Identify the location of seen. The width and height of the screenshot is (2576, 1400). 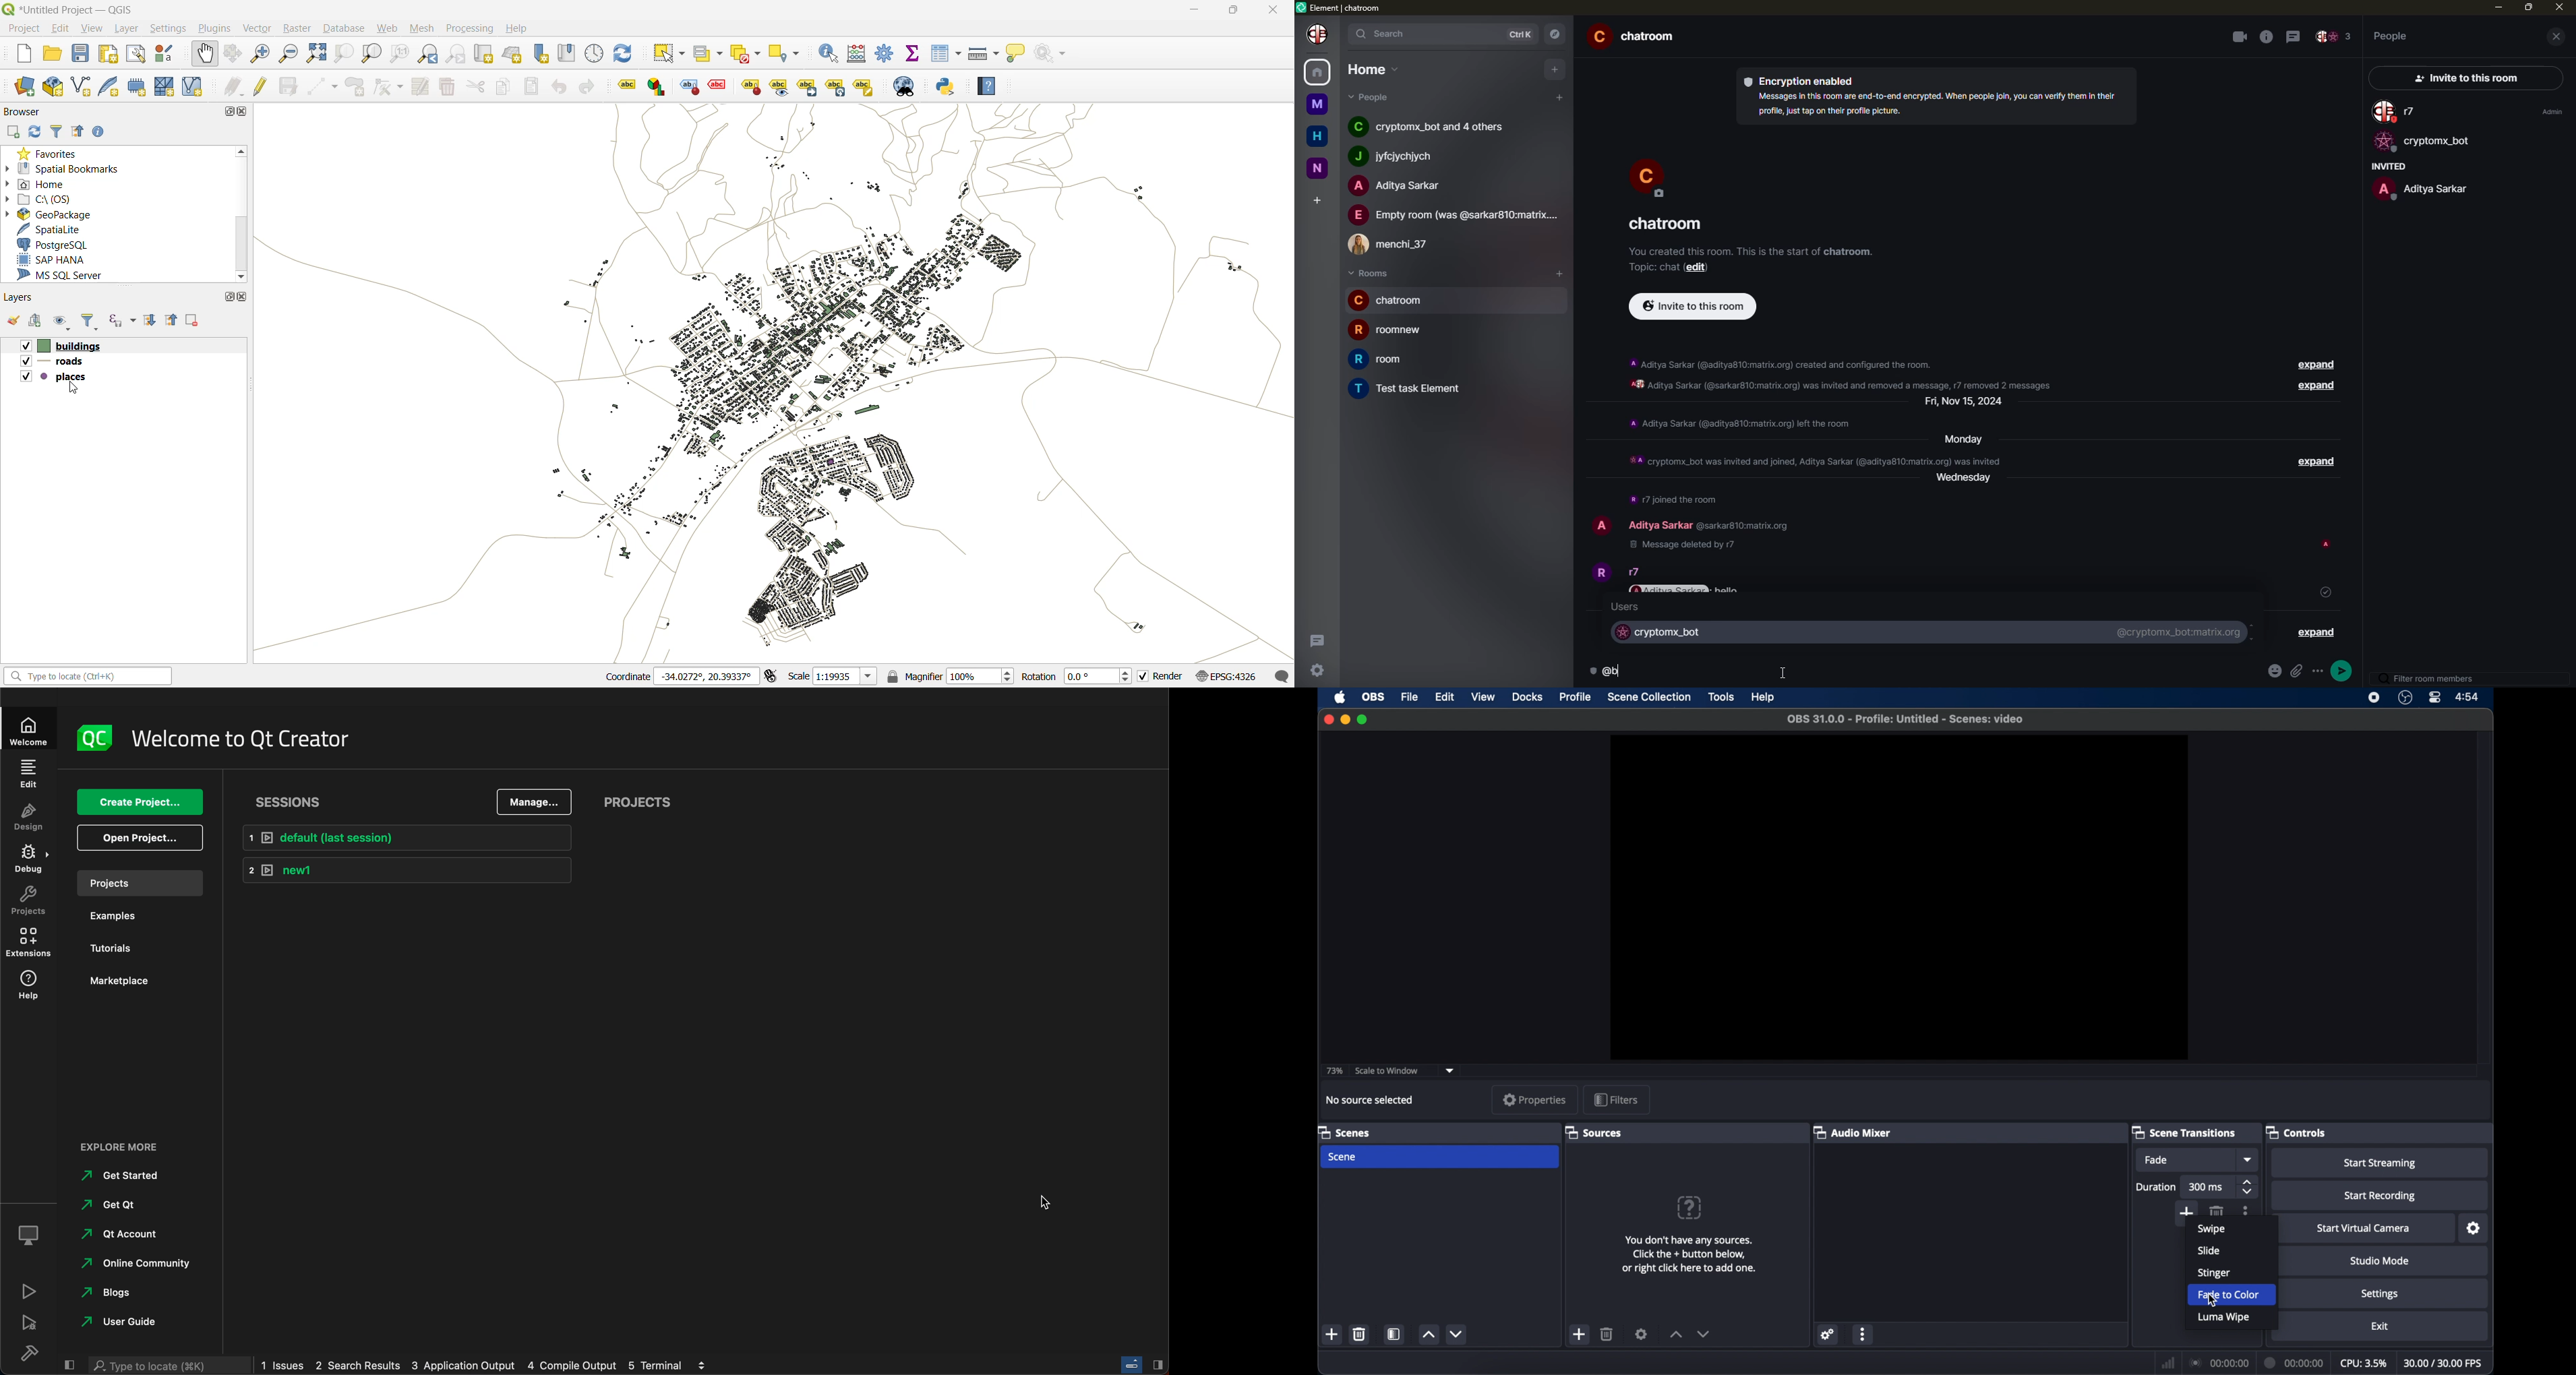
(2329, 545).